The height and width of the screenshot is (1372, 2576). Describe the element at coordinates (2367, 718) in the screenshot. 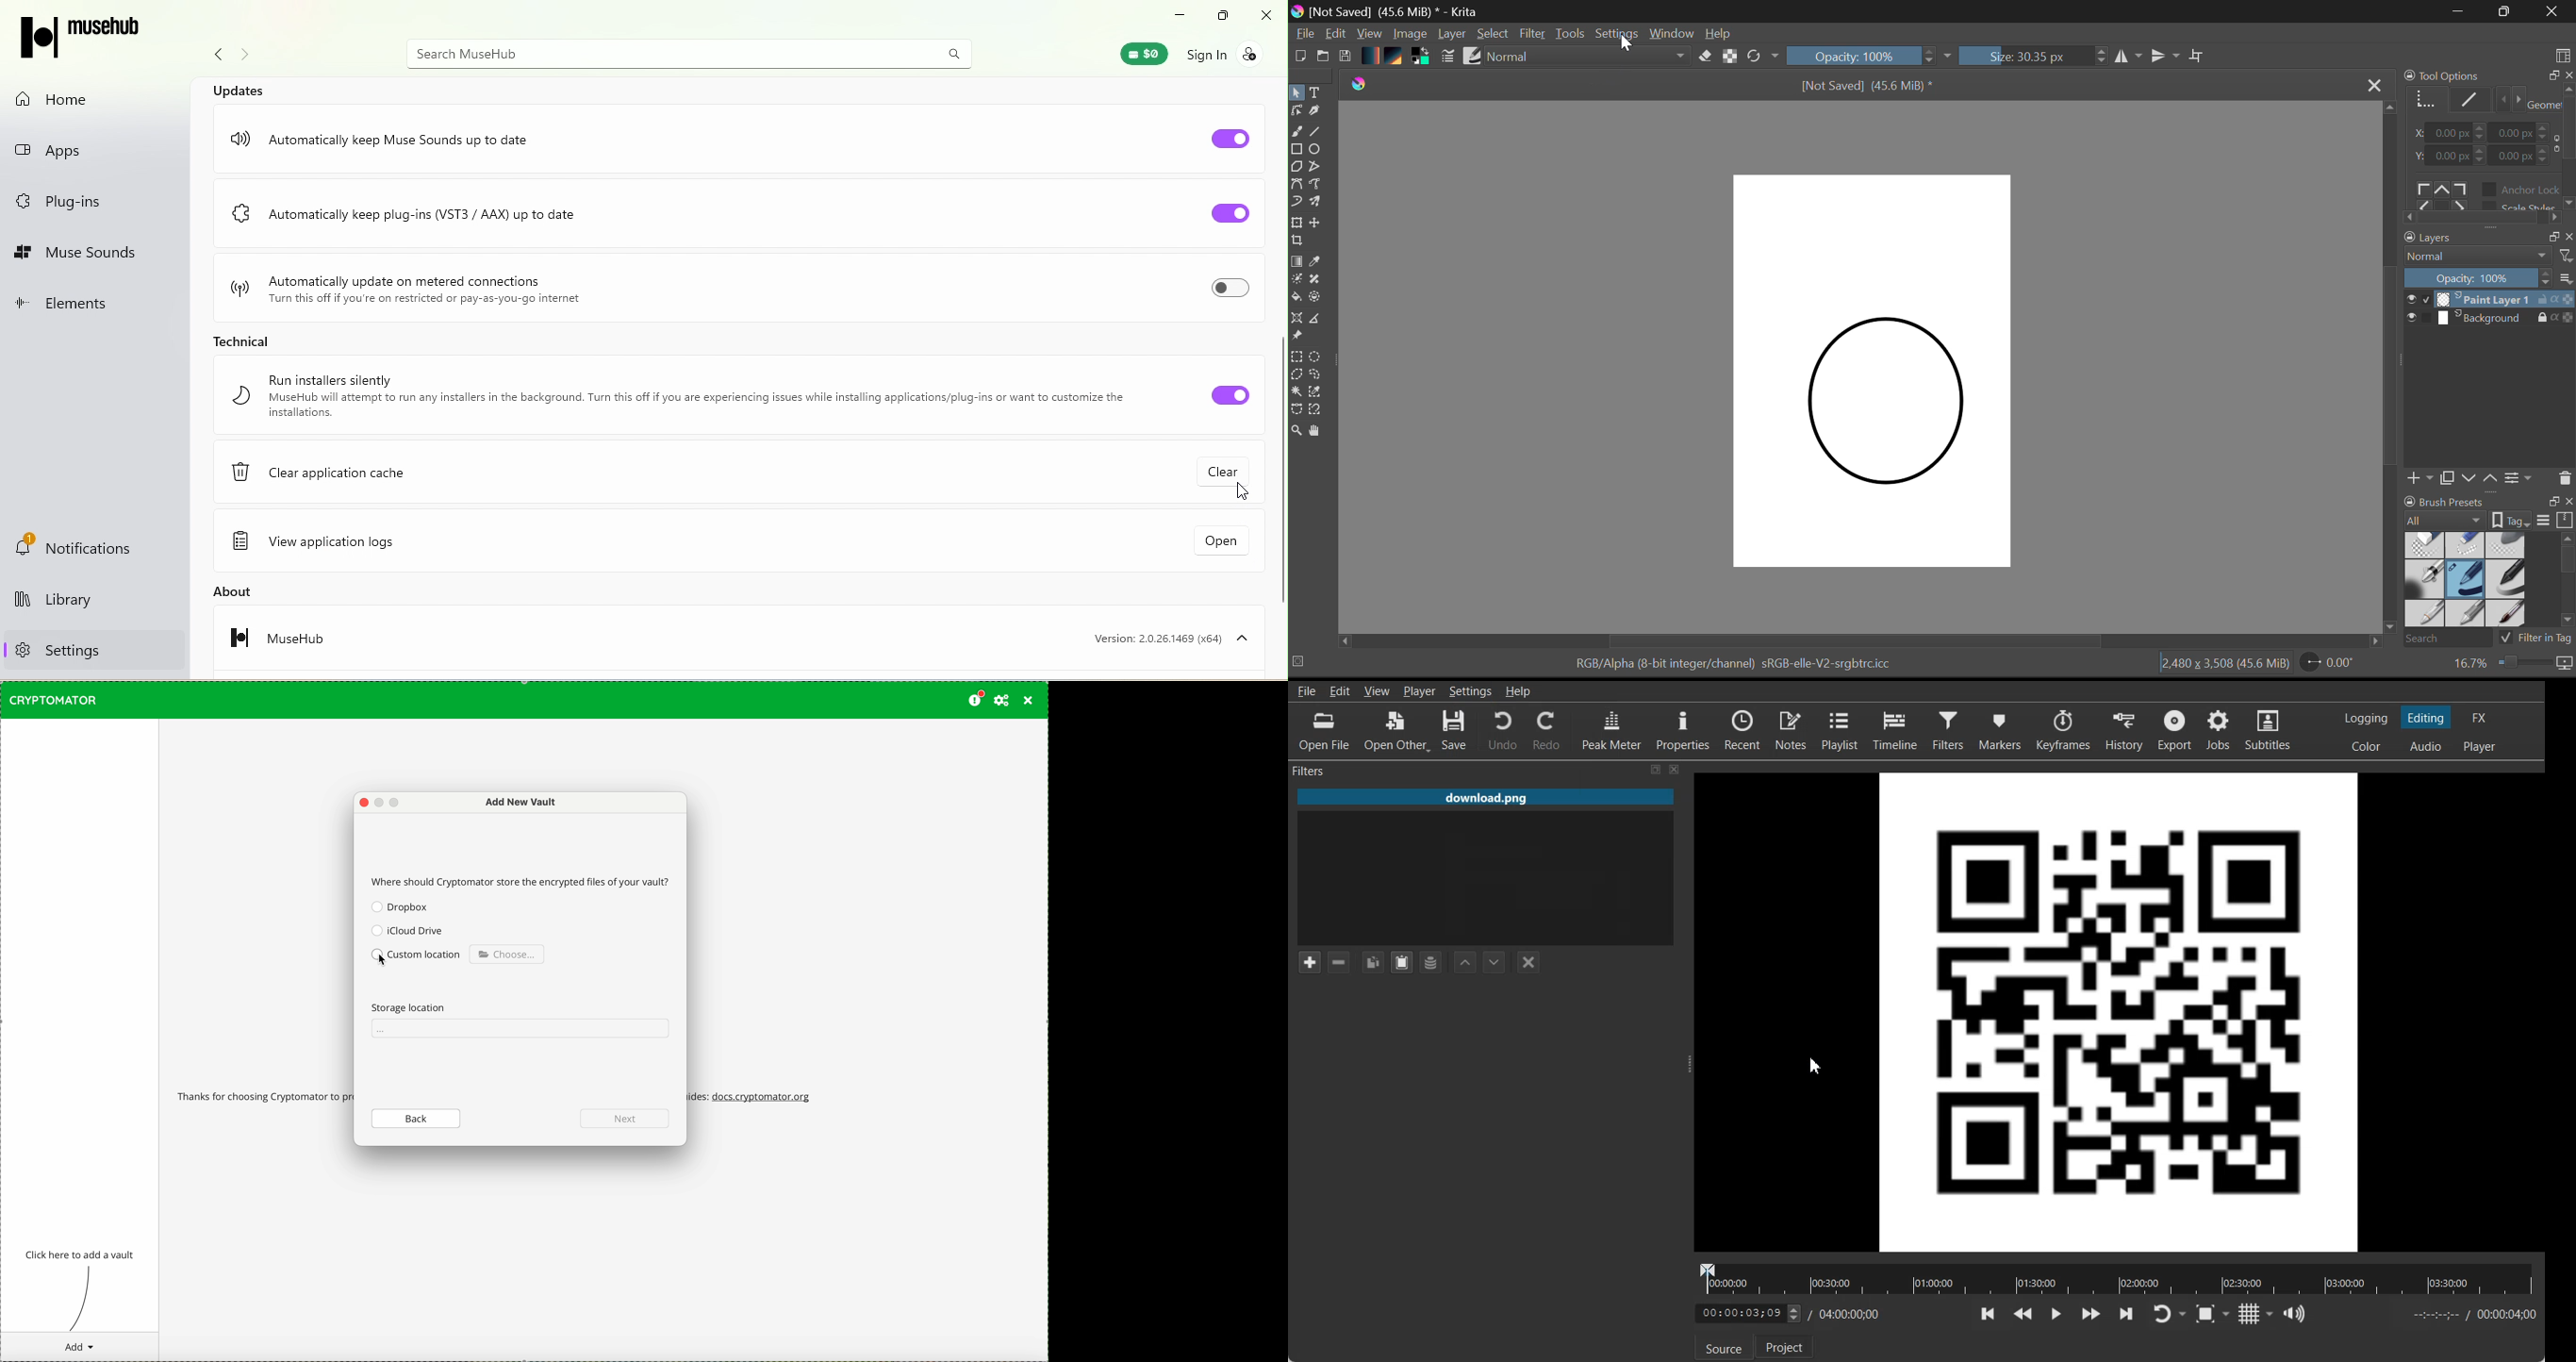

I see `Switch to the Logging layout` at that location.